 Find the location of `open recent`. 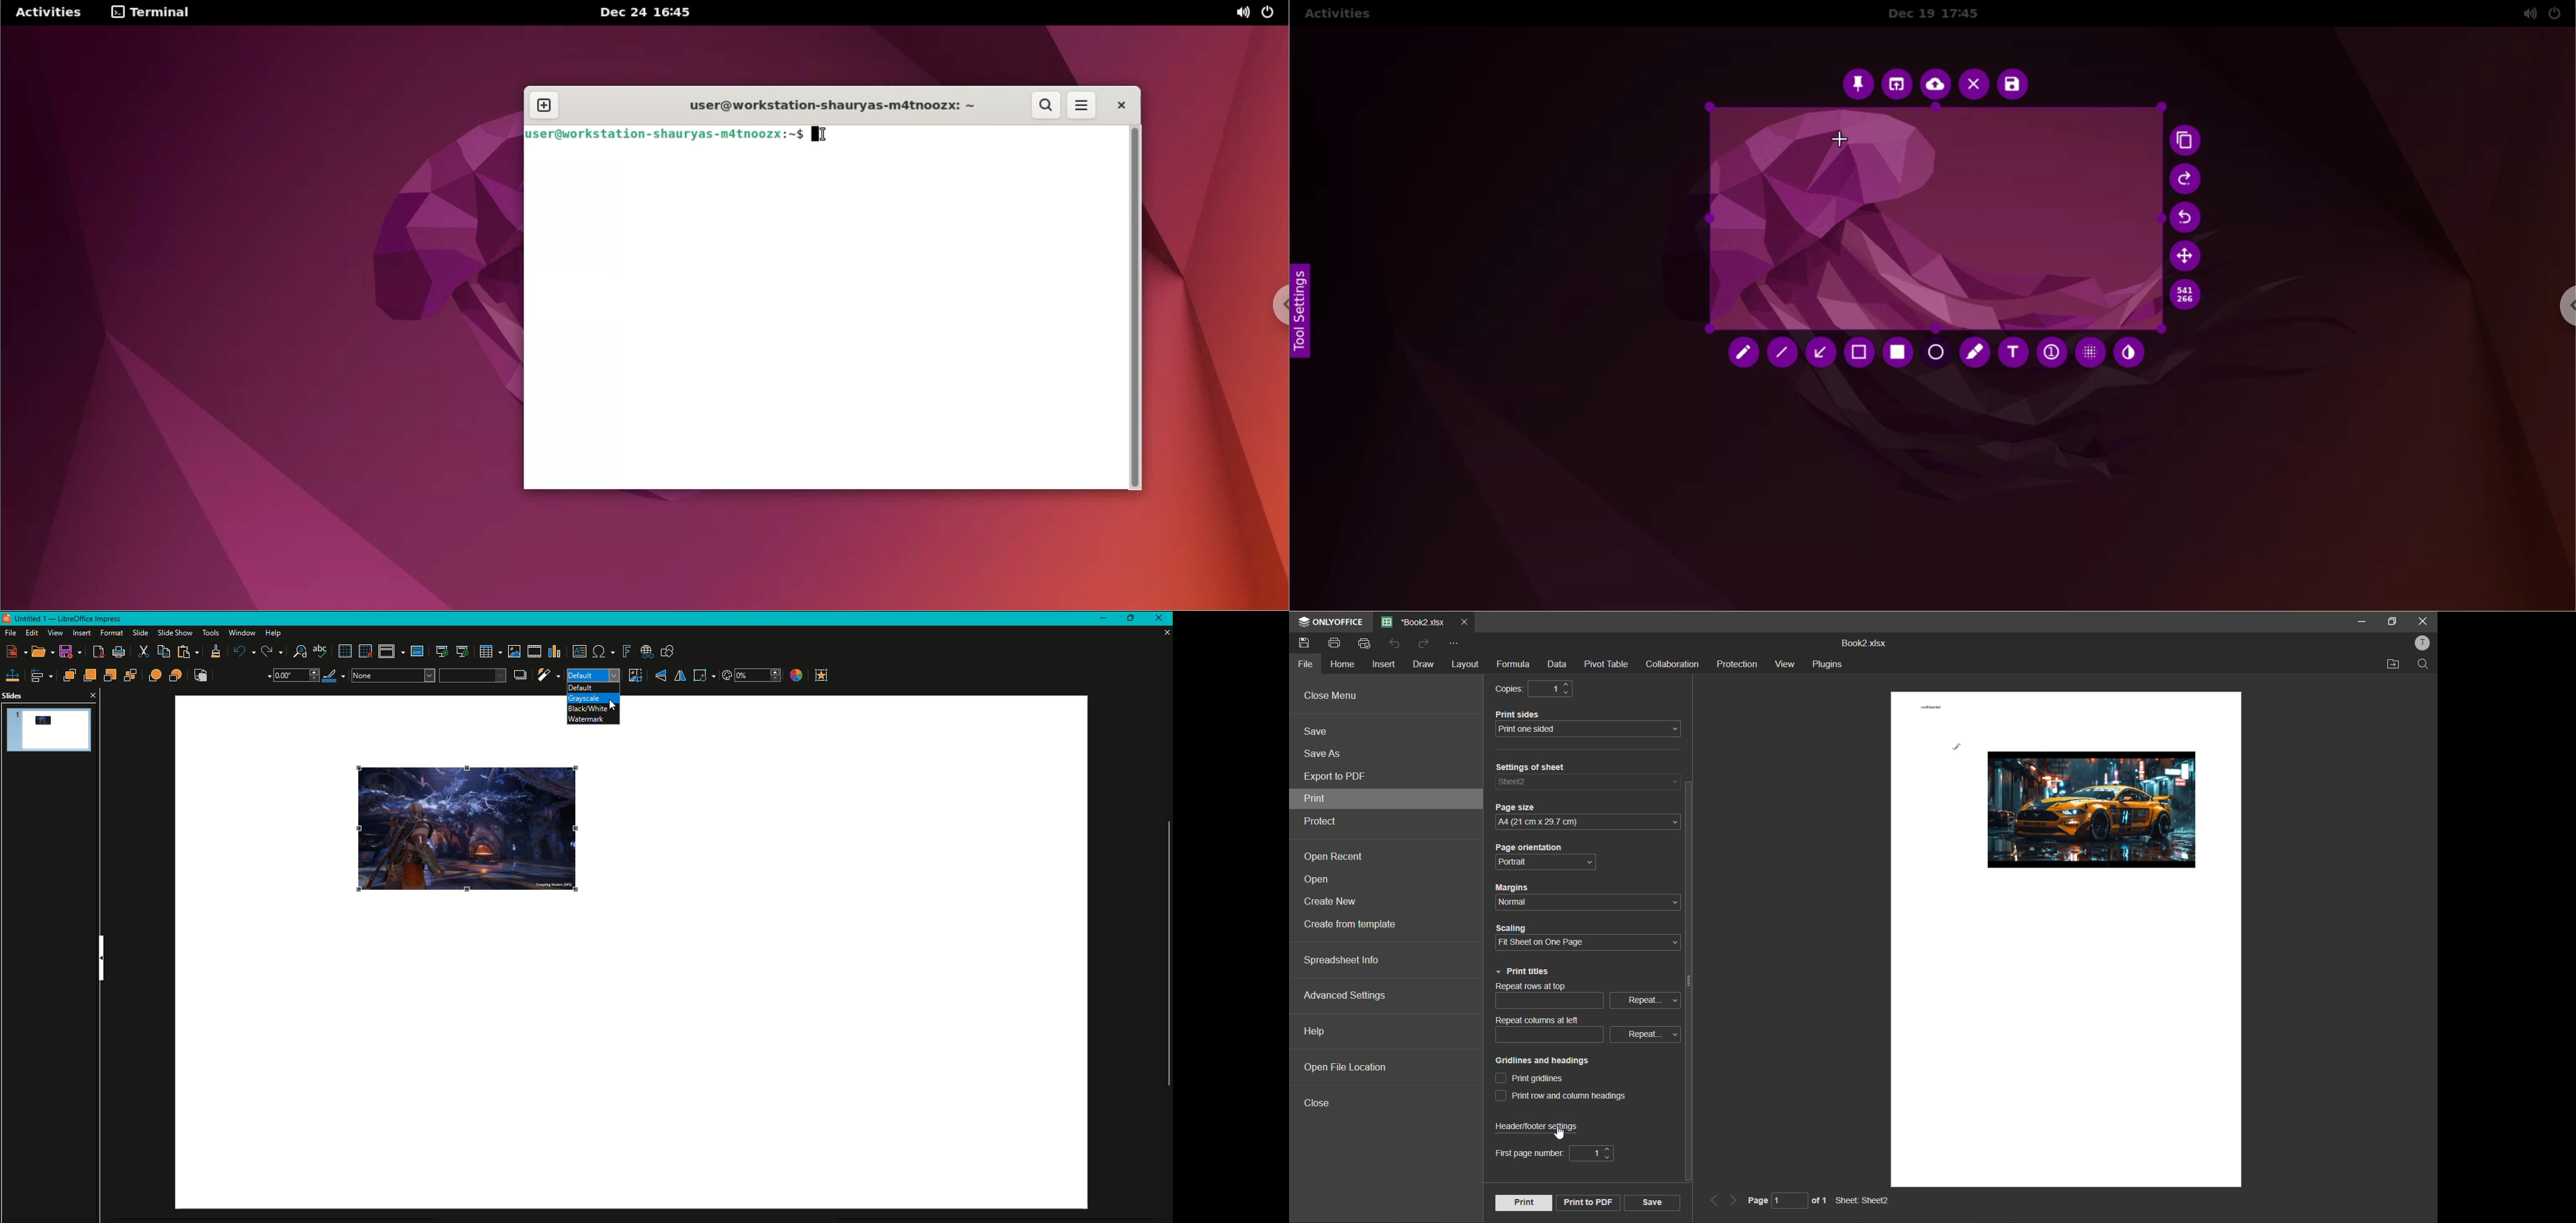

open recent is located at coordinates (1333, 854).